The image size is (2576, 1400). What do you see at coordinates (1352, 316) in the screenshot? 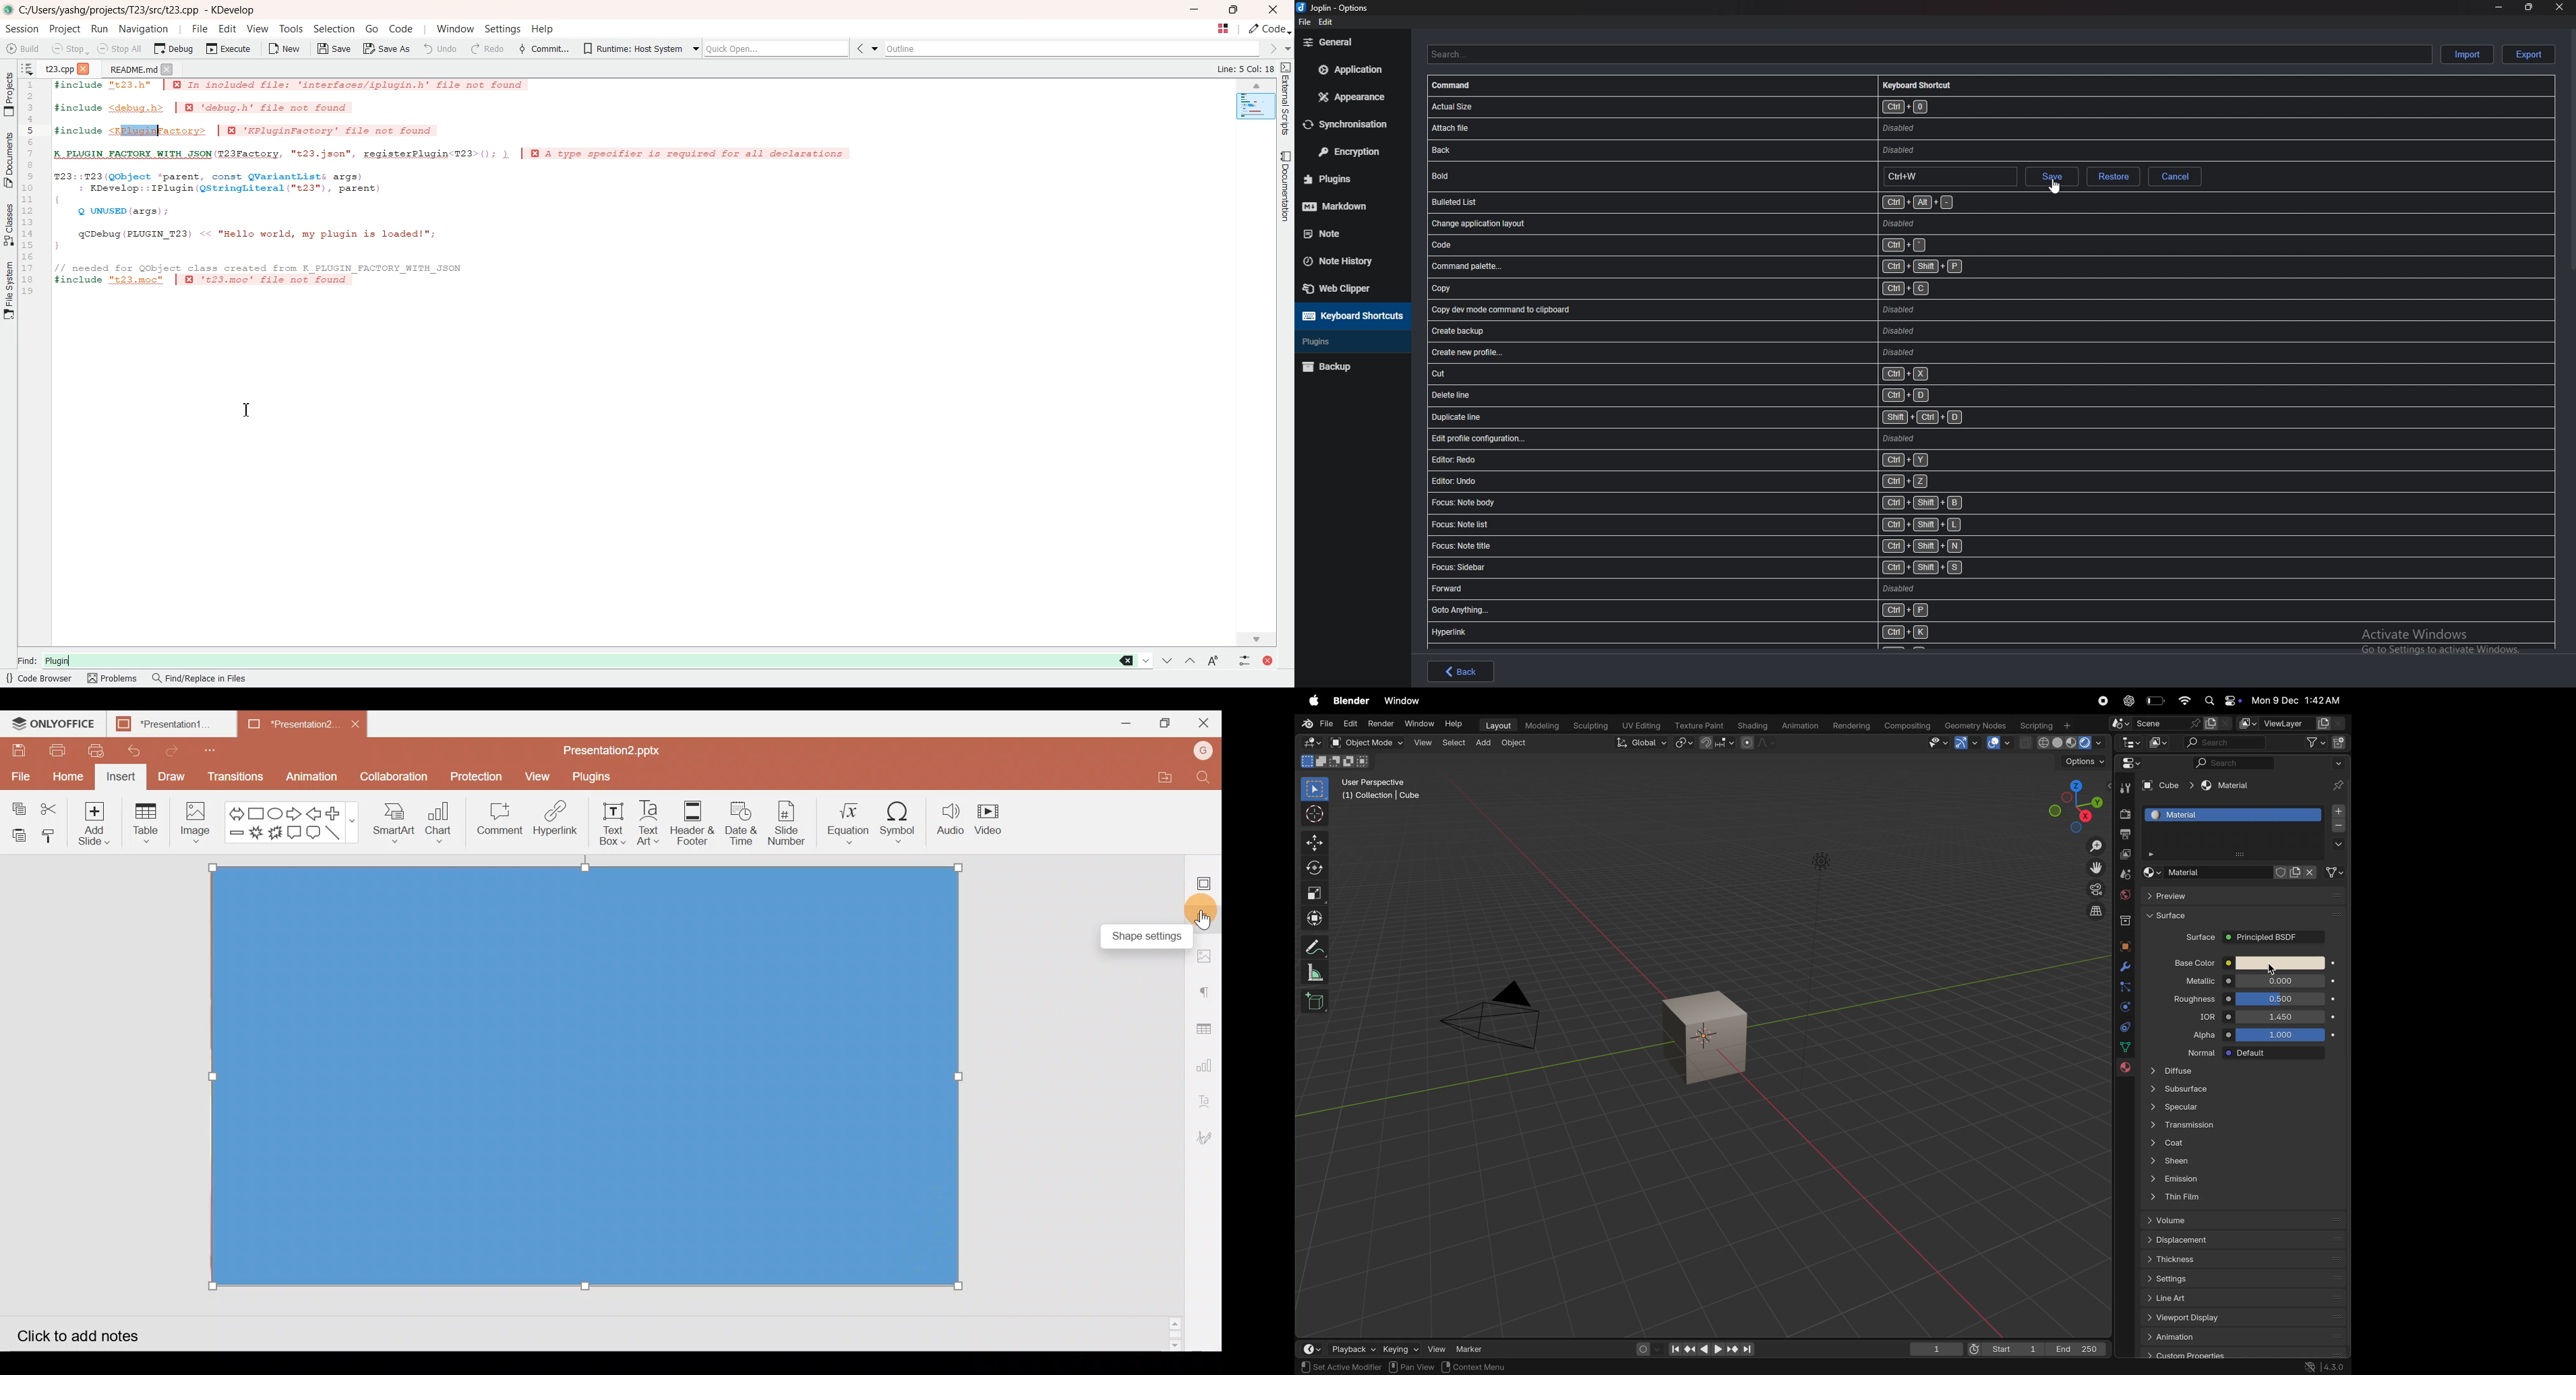
I see `Keyboard shortcuts` at bounding box center [1352, 316].